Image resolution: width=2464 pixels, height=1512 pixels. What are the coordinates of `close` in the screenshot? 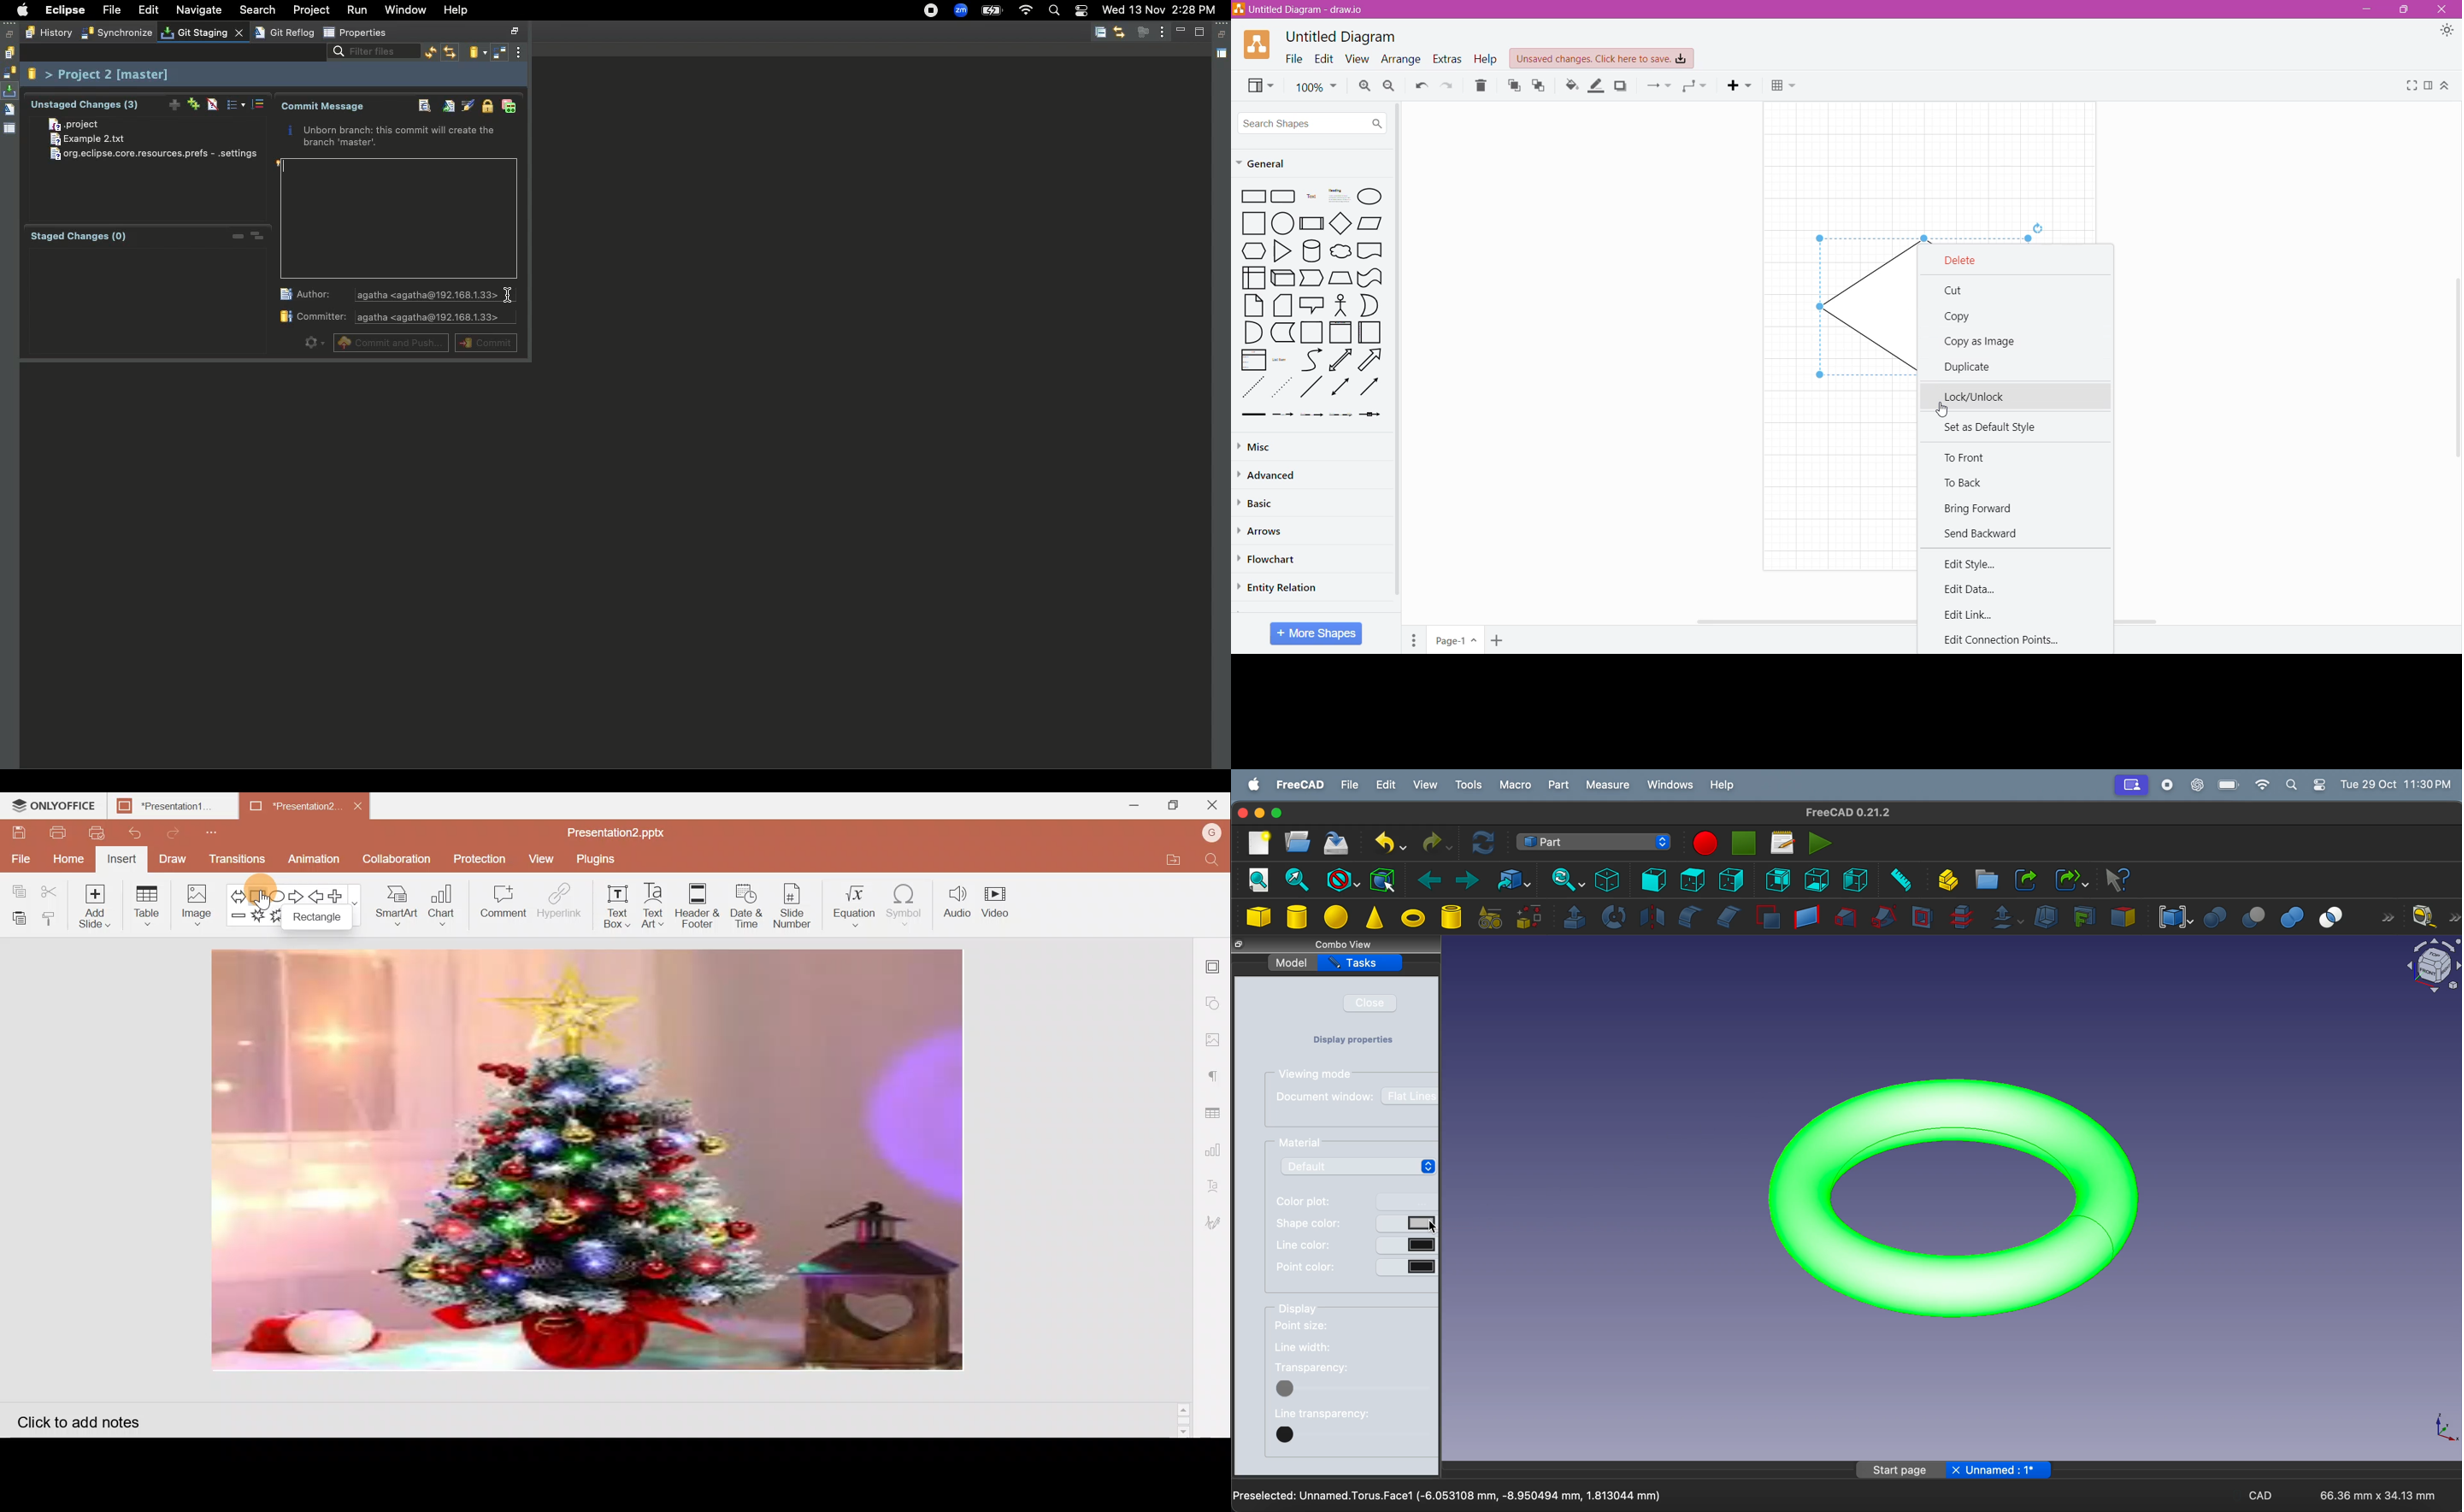 It's located at (1372, 1004).